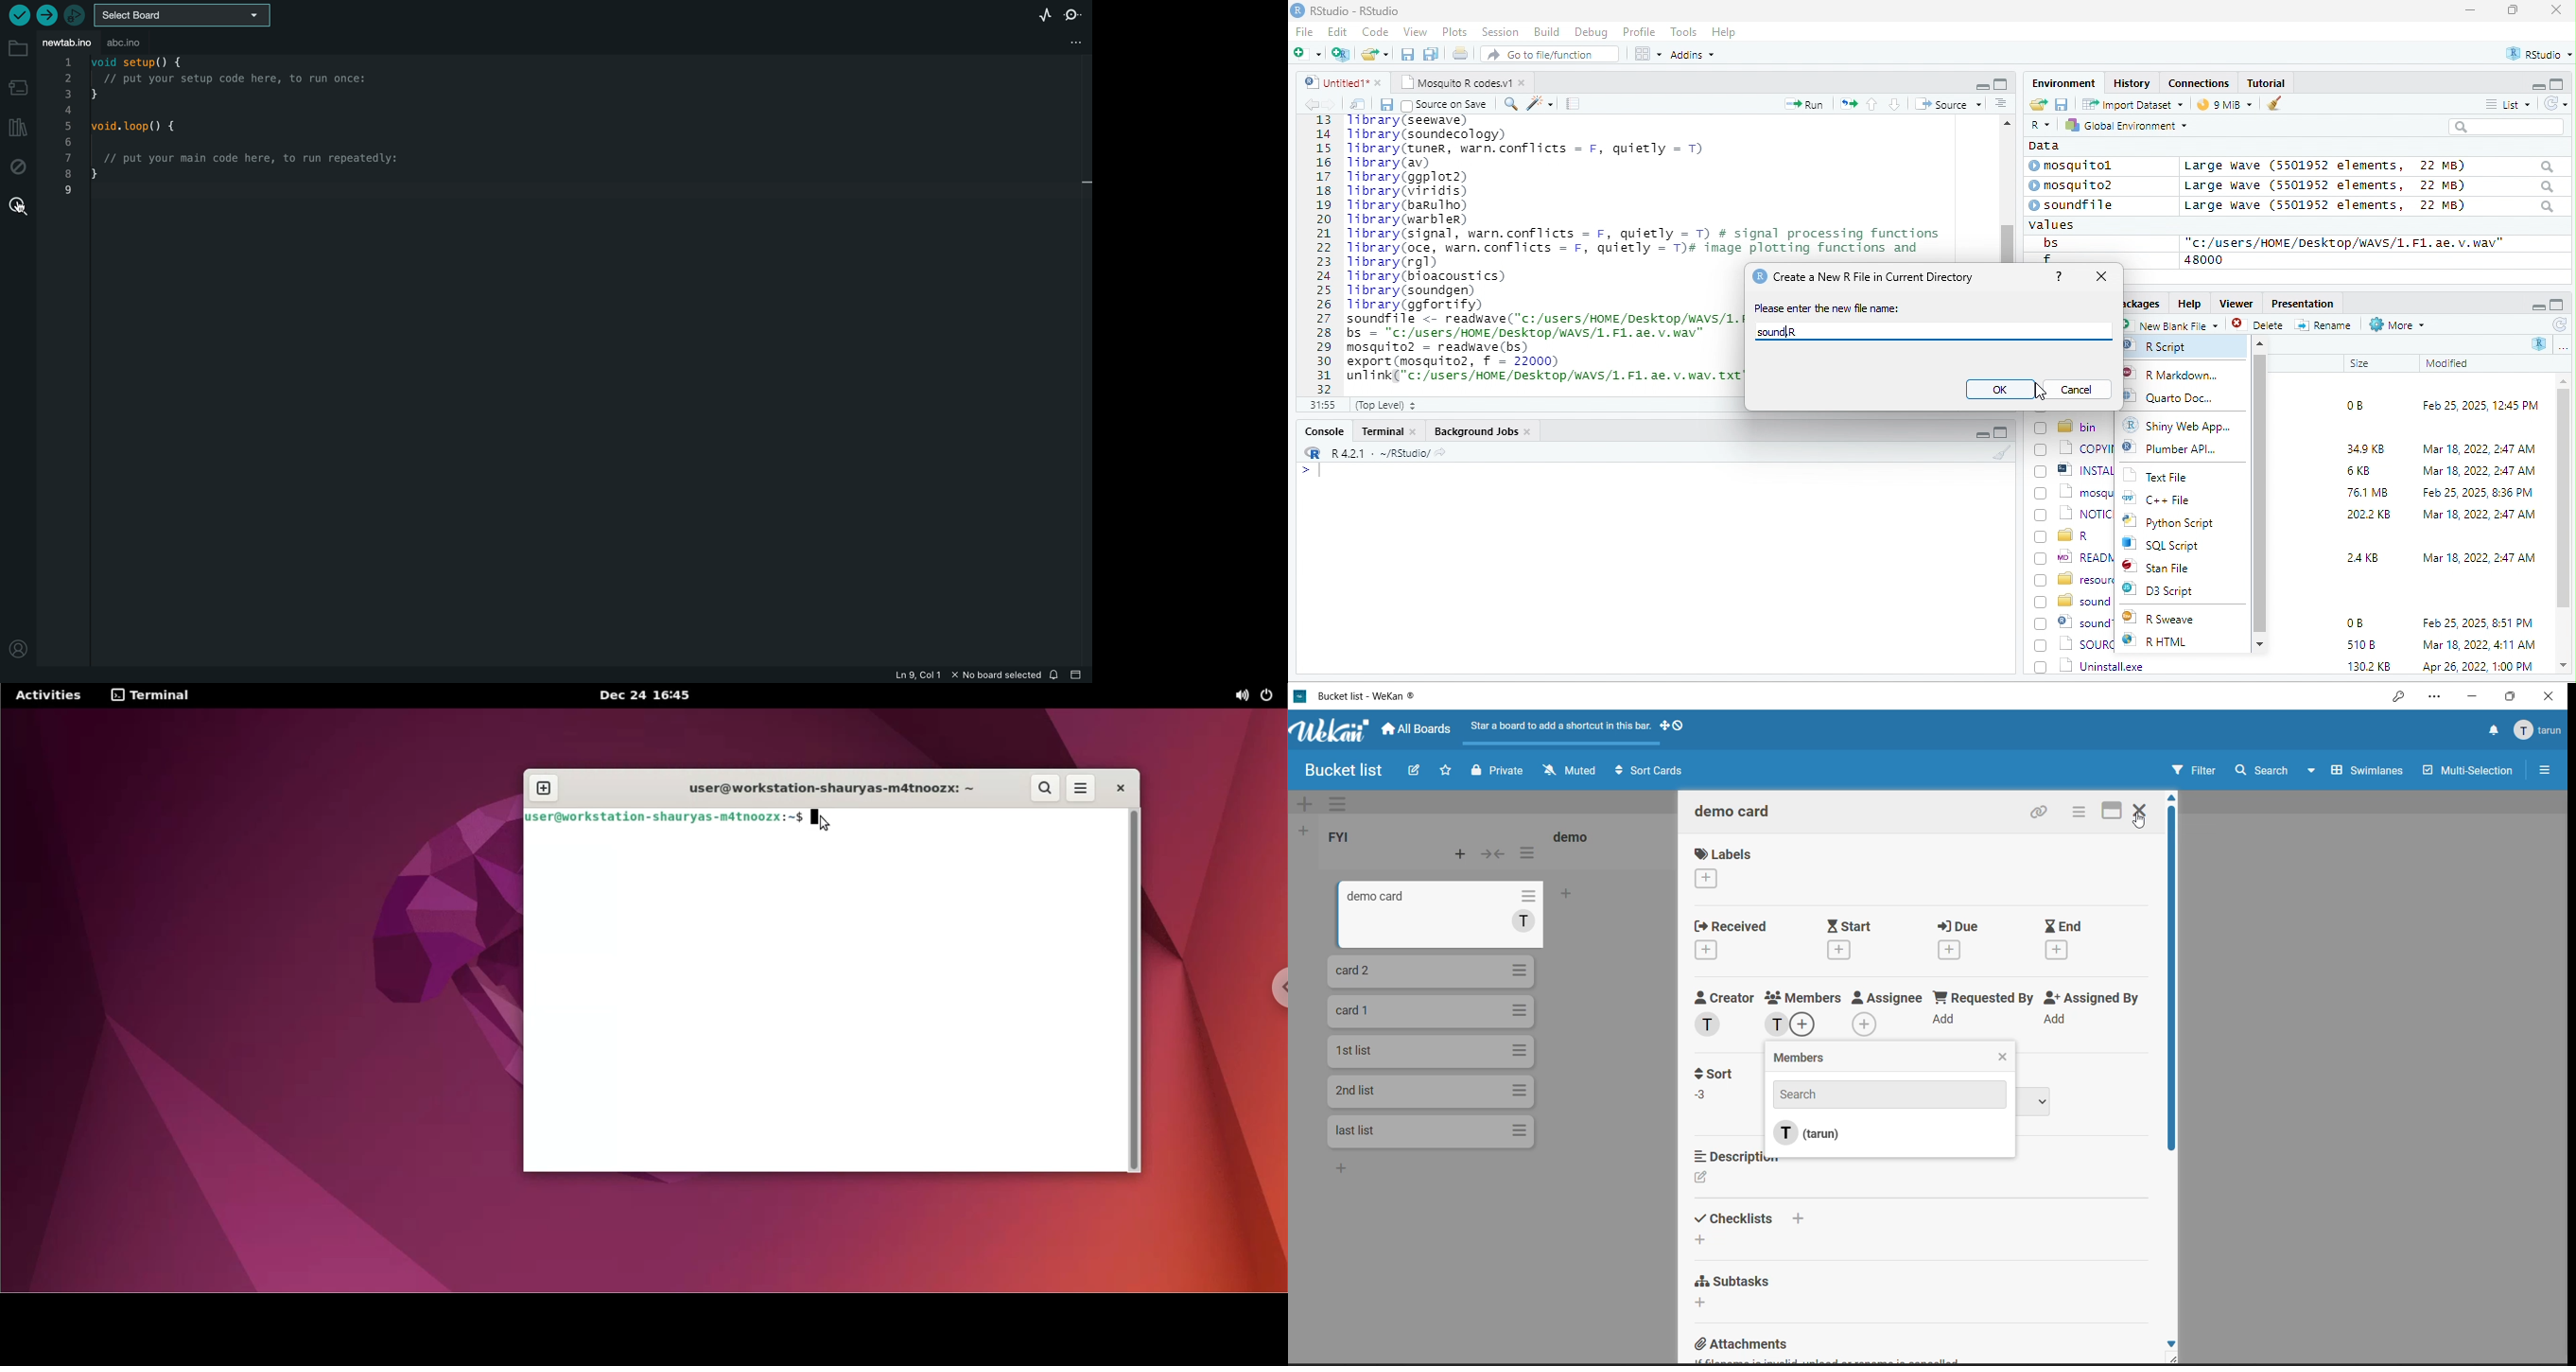 This screenshot has height=1372, width=2576. What do you see at coordinates (2060, 274) in the screenshot?
I see `?` at bounding box center [2060, 274].